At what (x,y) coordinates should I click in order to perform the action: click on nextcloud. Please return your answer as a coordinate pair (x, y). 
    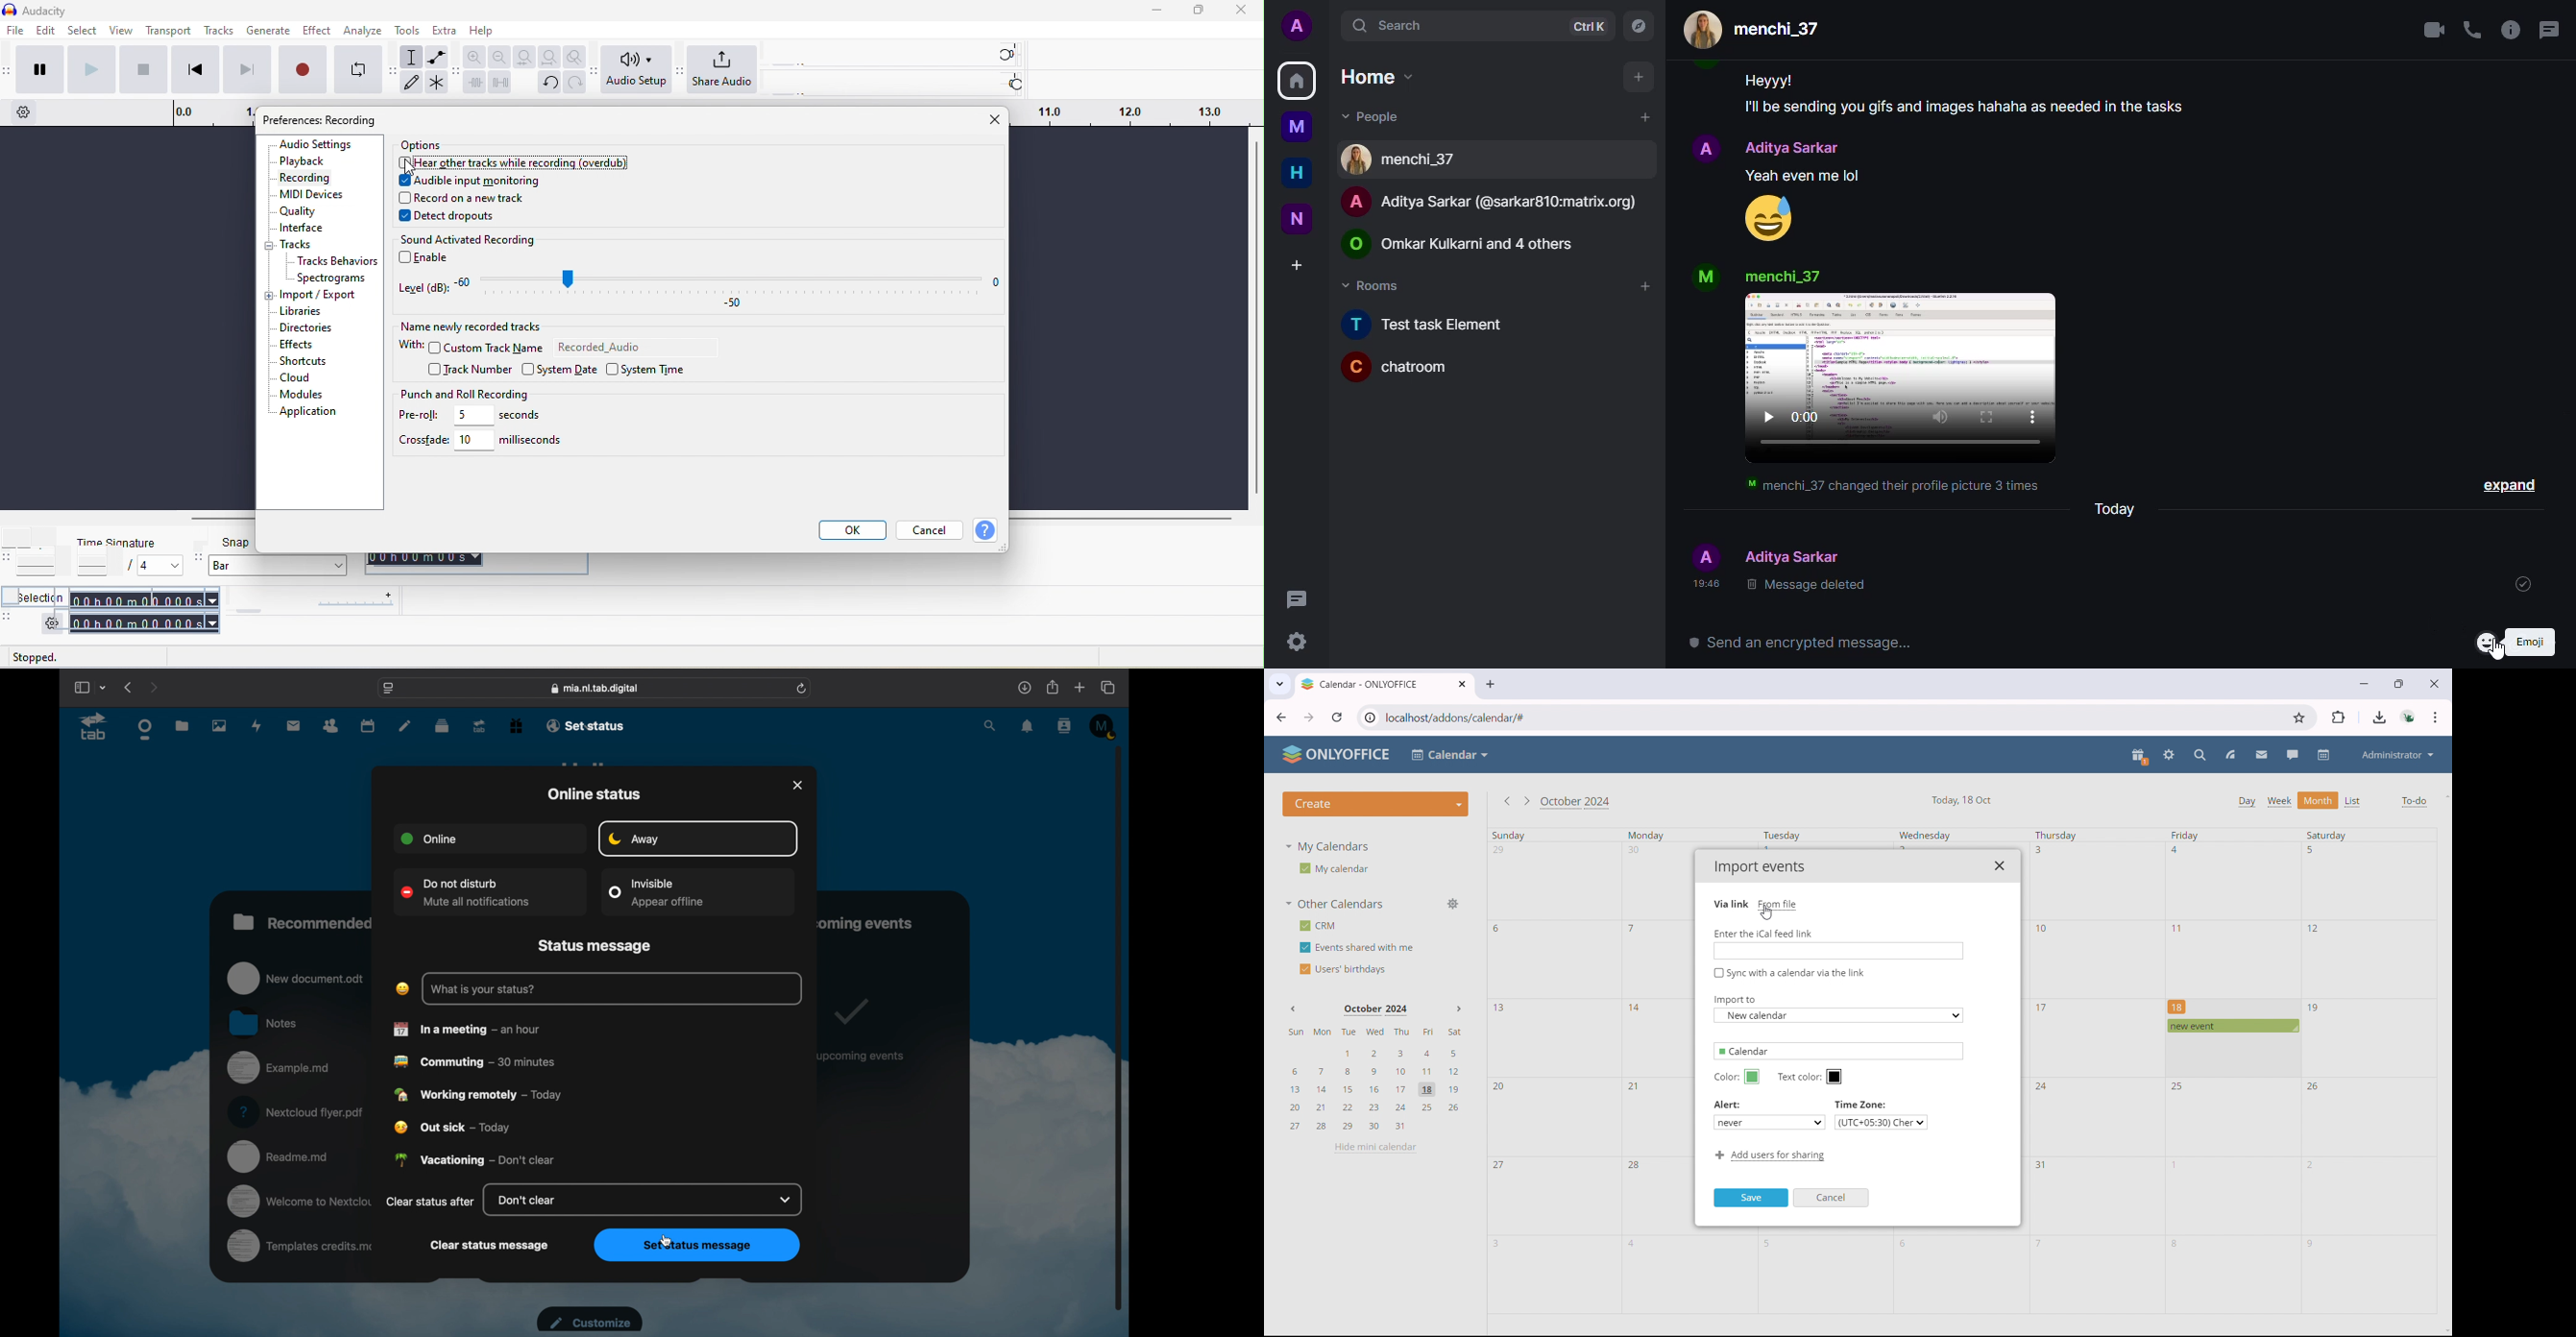
    Looking at the image, I should click on (298, 1112).